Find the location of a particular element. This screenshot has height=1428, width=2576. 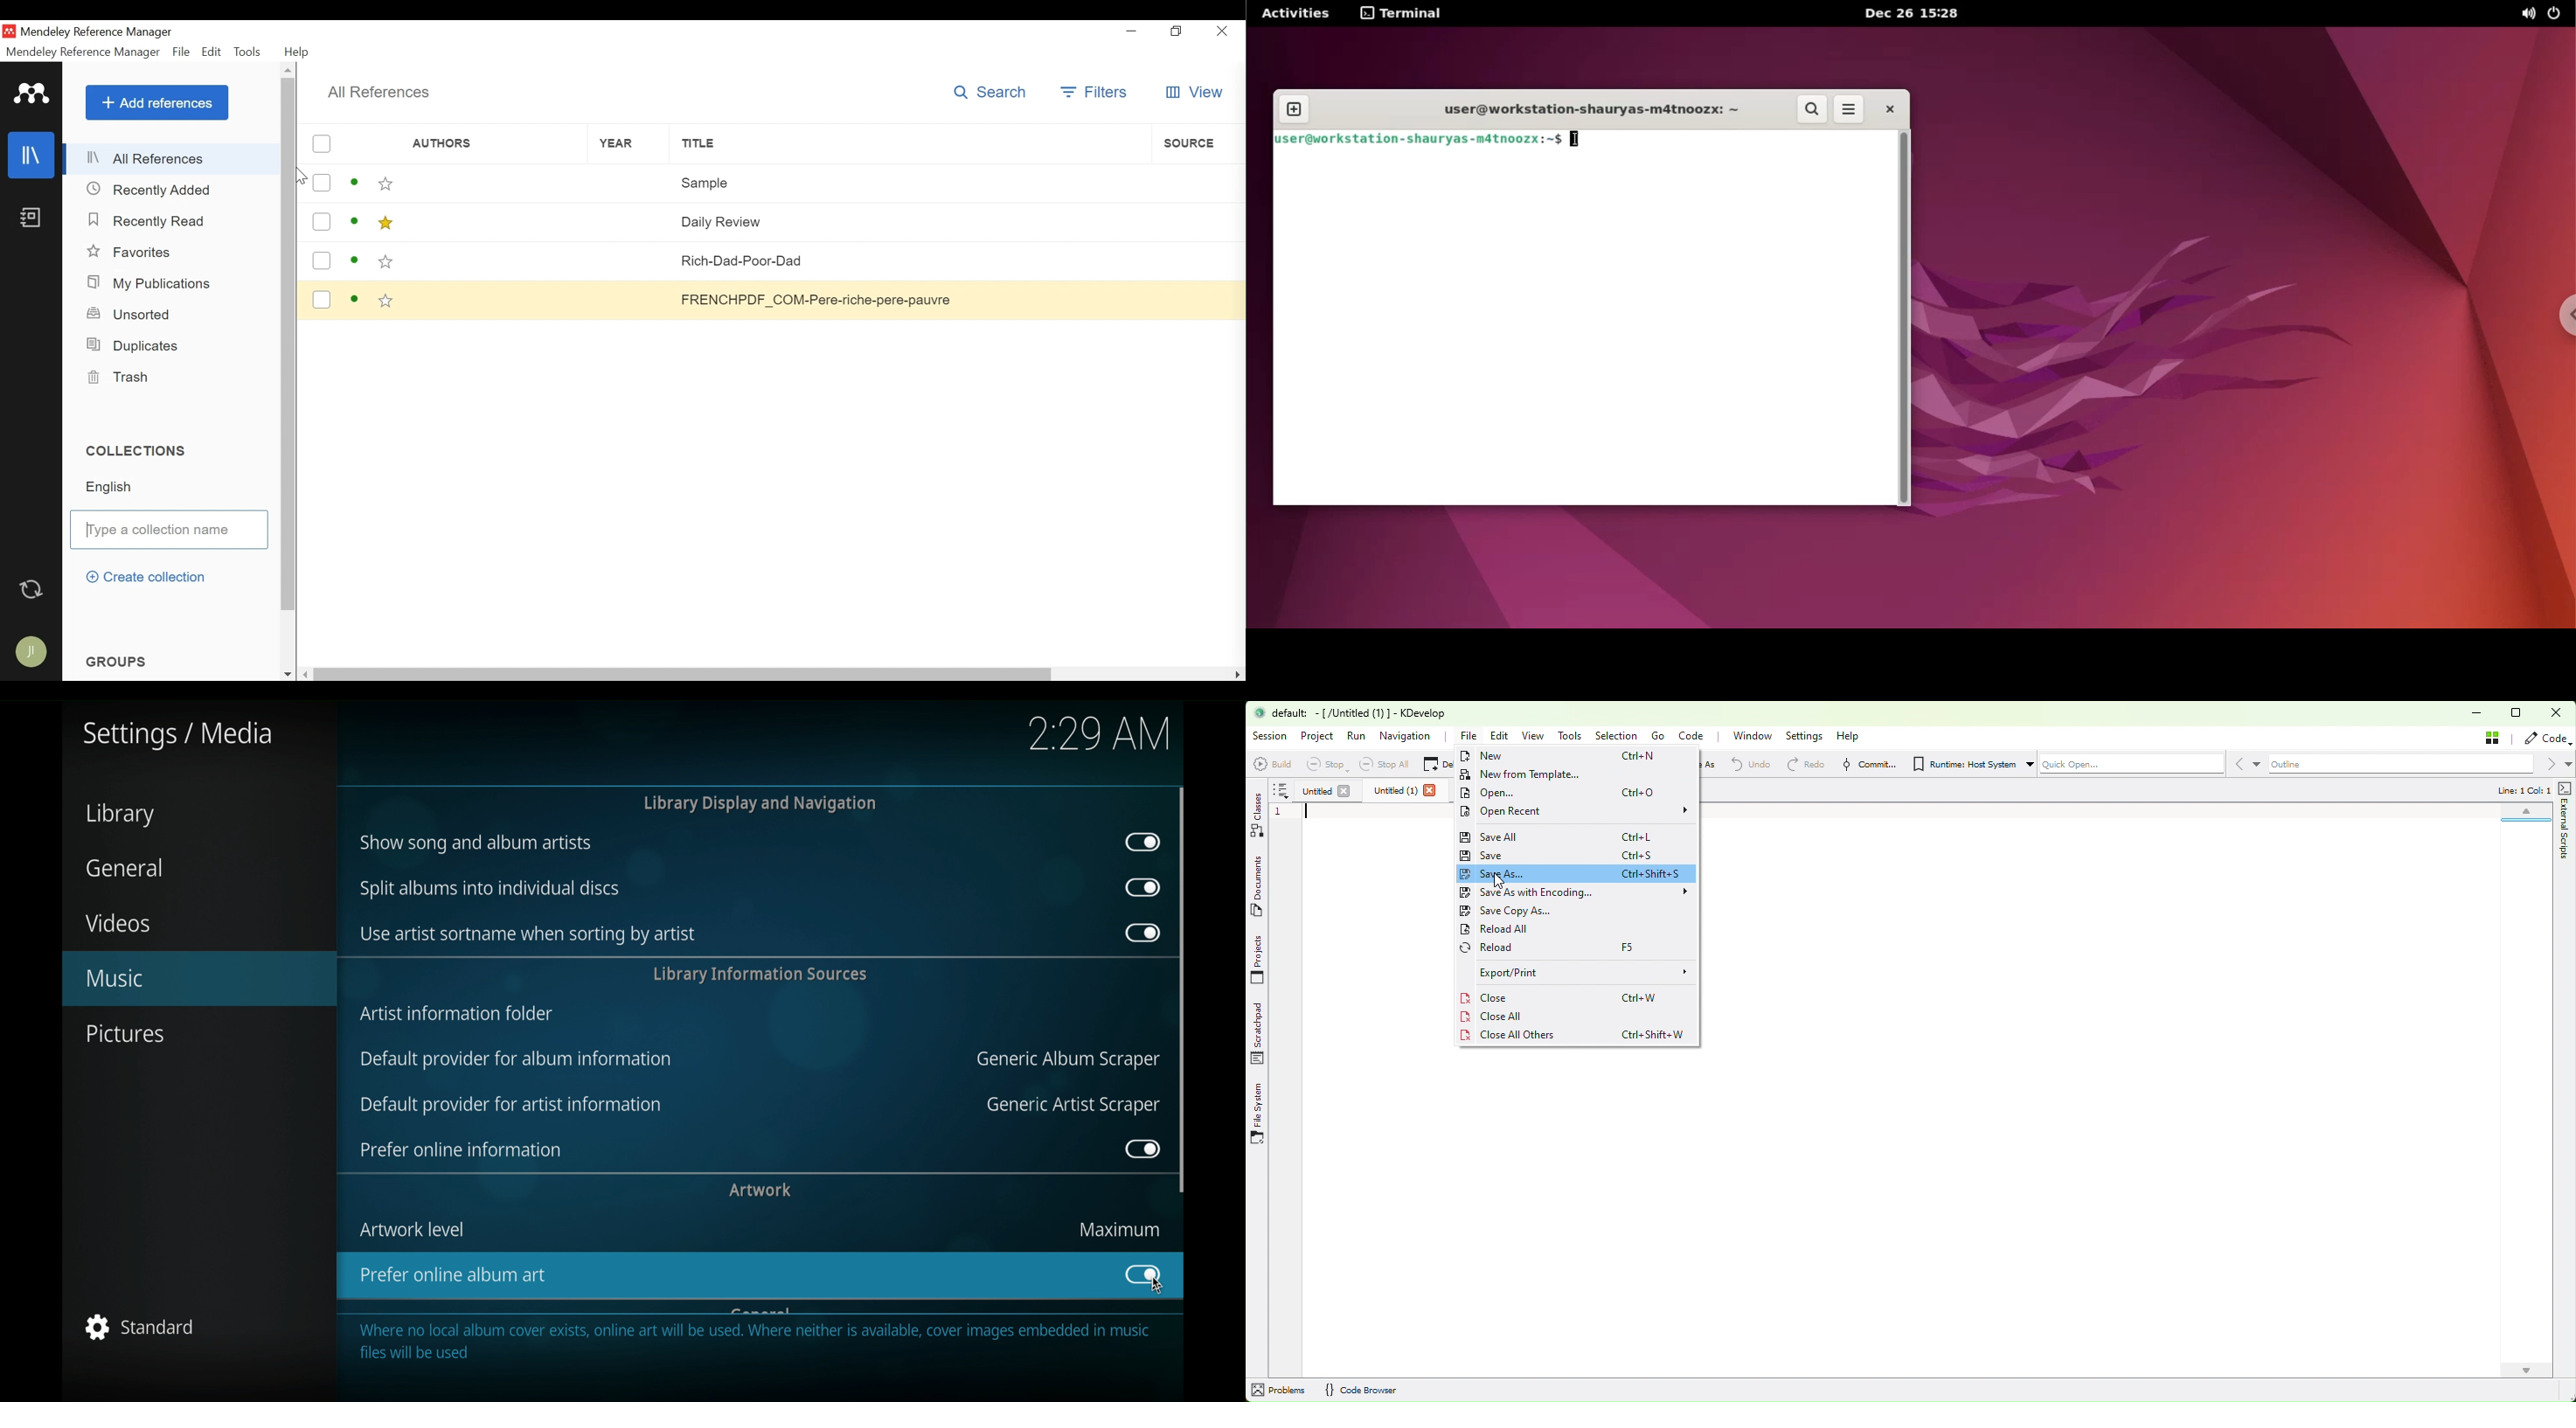

Open recent is located at coordinates (1579, 810).